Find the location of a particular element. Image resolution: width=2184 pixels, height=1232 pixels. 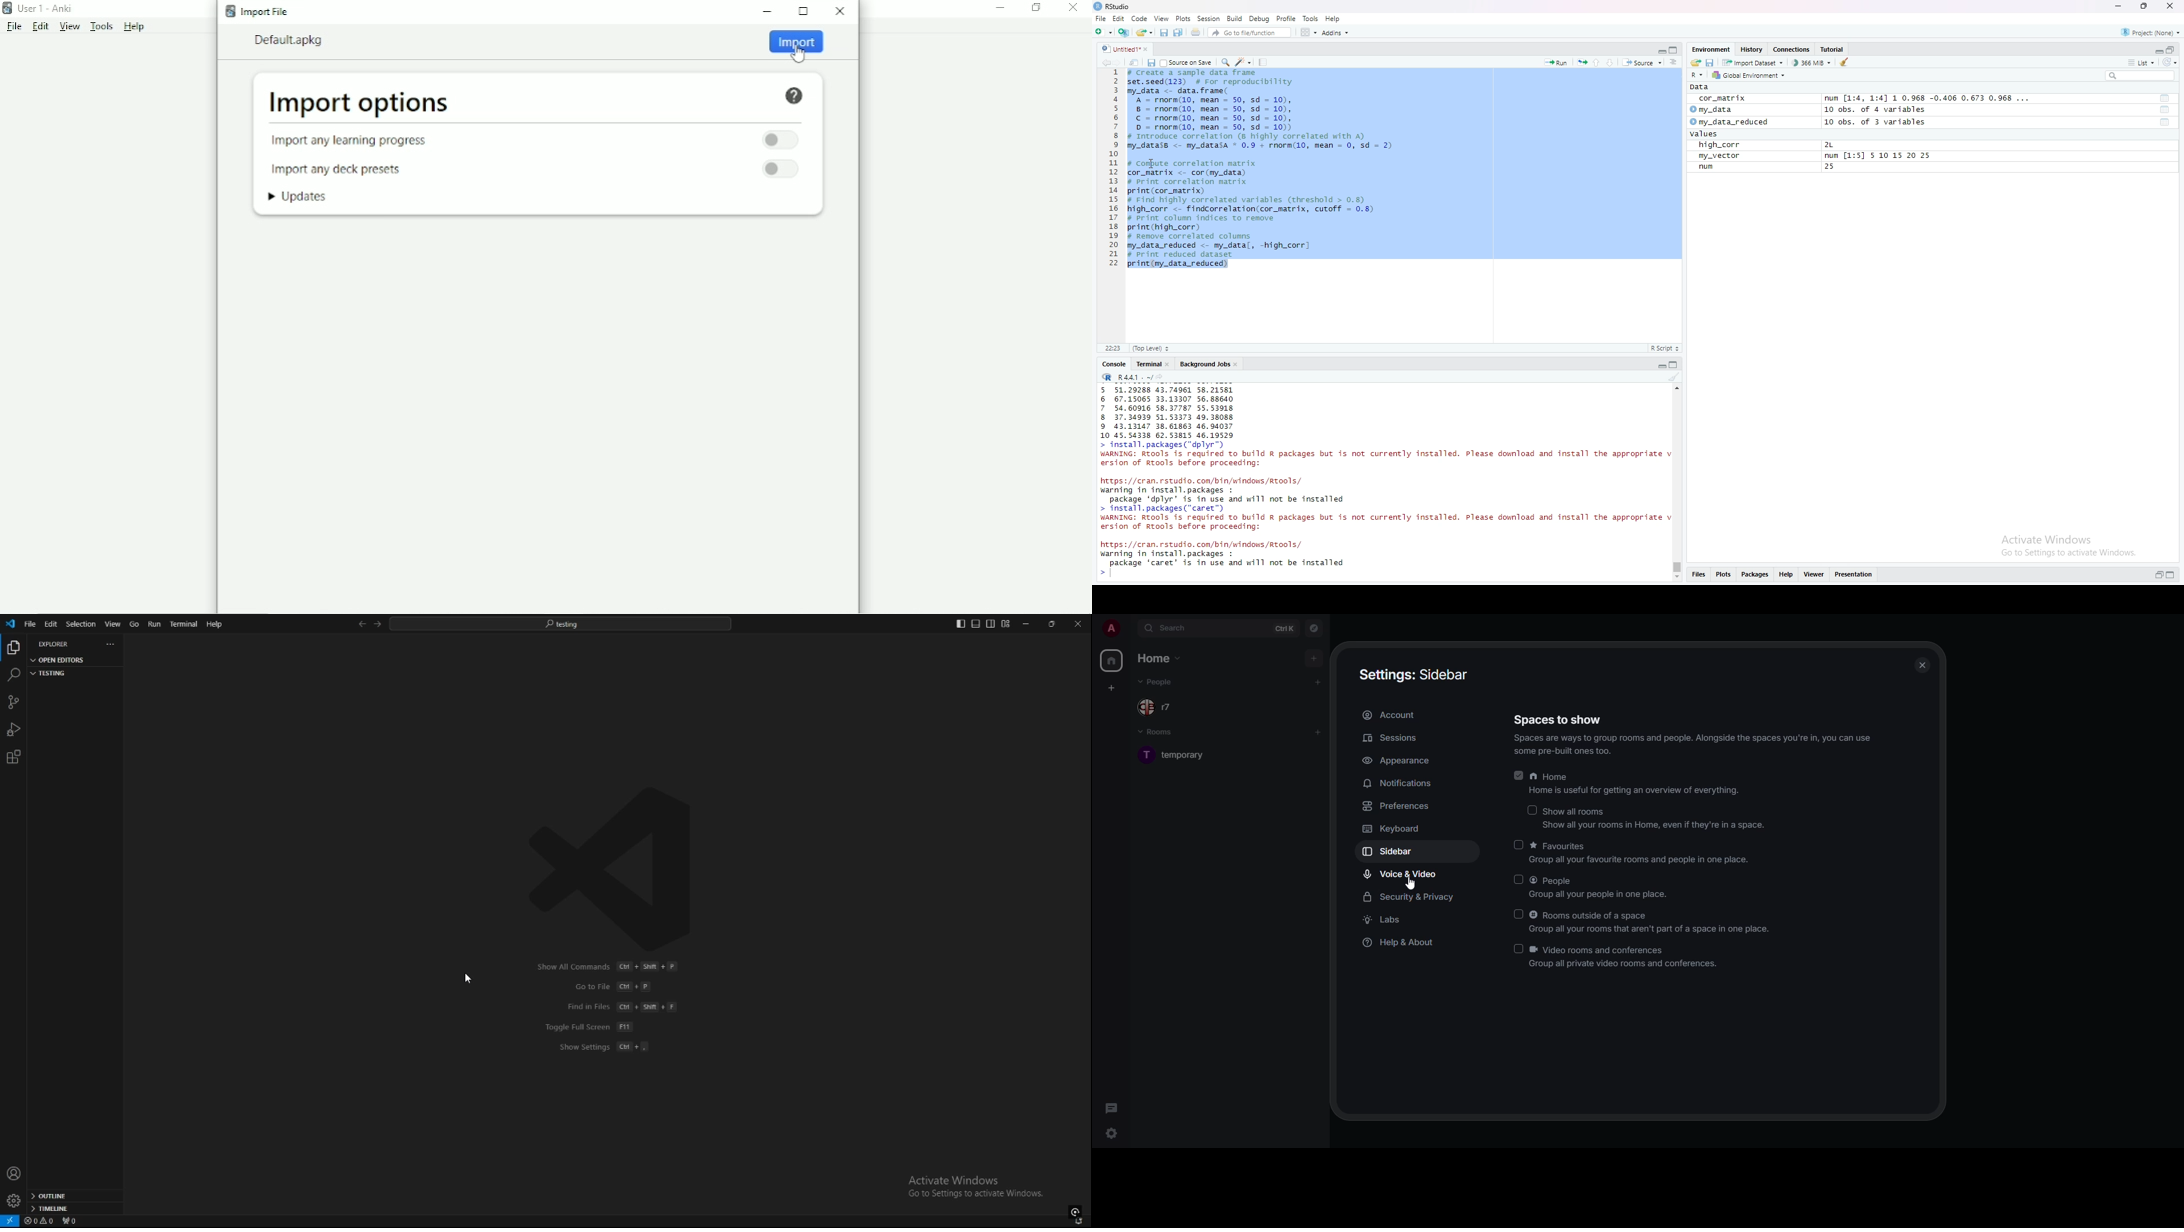

home is located at coordinates (1161, 658).